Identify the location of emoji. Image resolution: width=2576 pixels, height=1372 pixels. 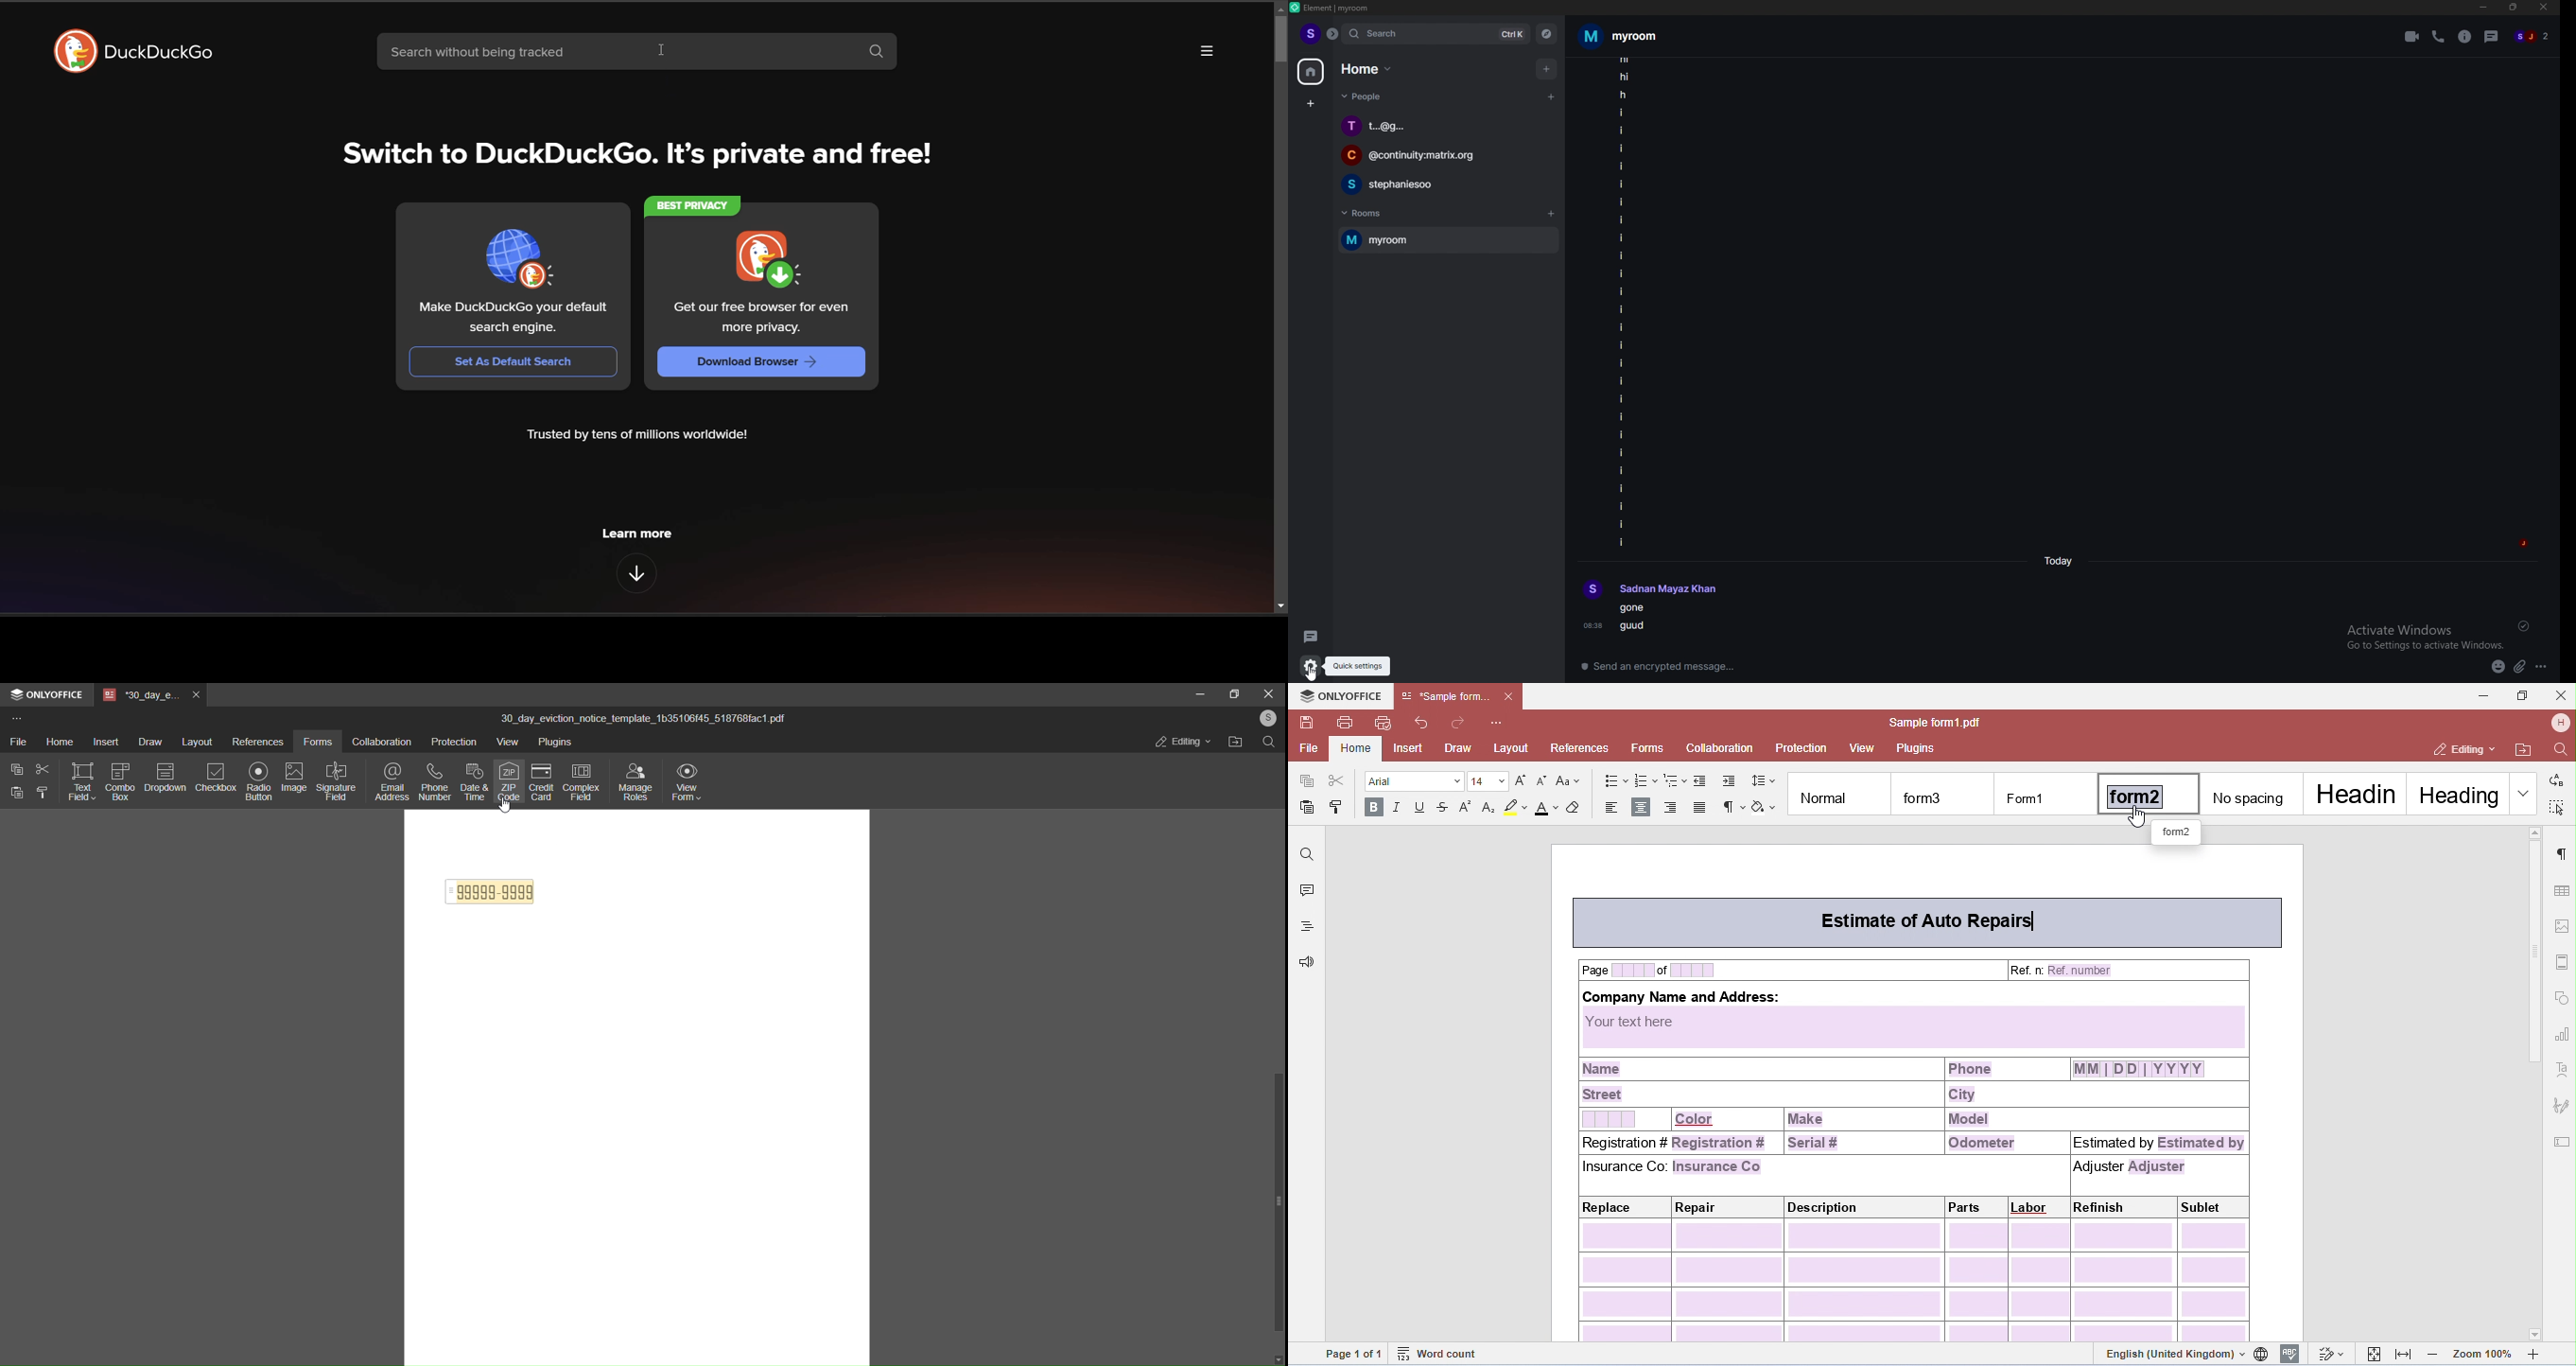
(2495, 666).